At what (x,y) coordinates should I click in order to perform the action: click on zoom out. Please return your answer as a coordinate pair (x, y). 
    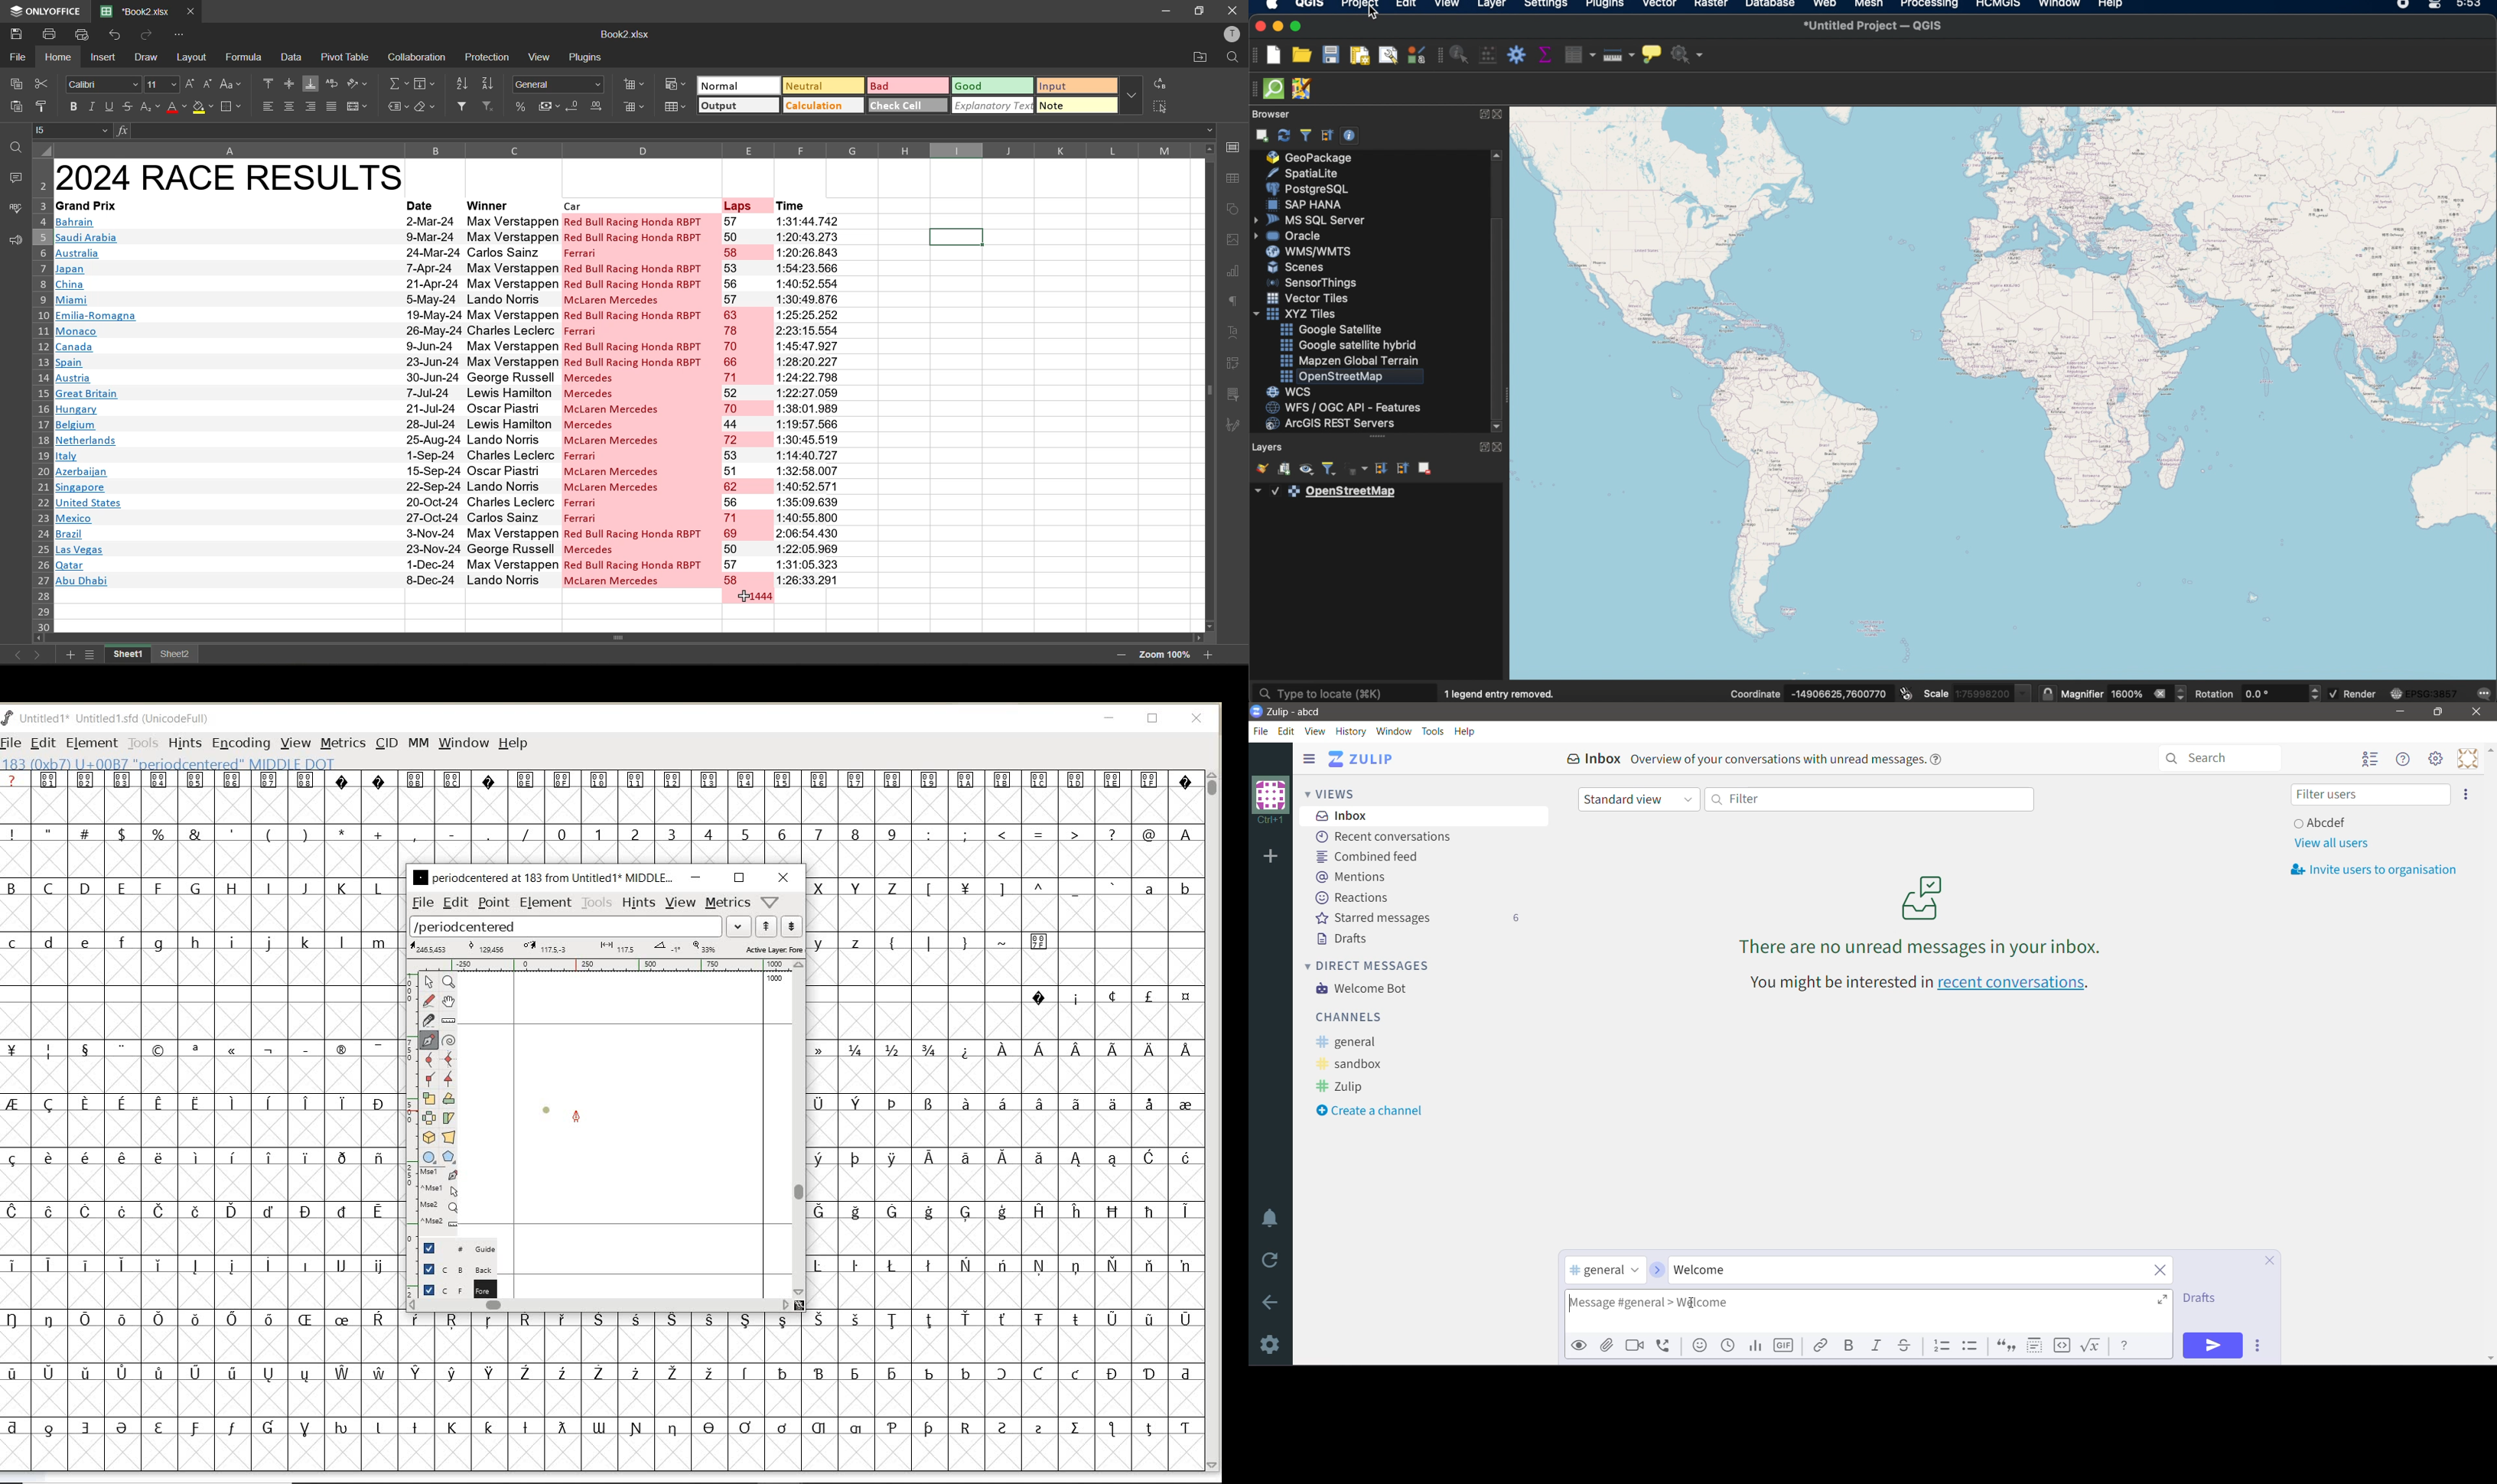
    Looking at the image, I should click on (1122, 655).